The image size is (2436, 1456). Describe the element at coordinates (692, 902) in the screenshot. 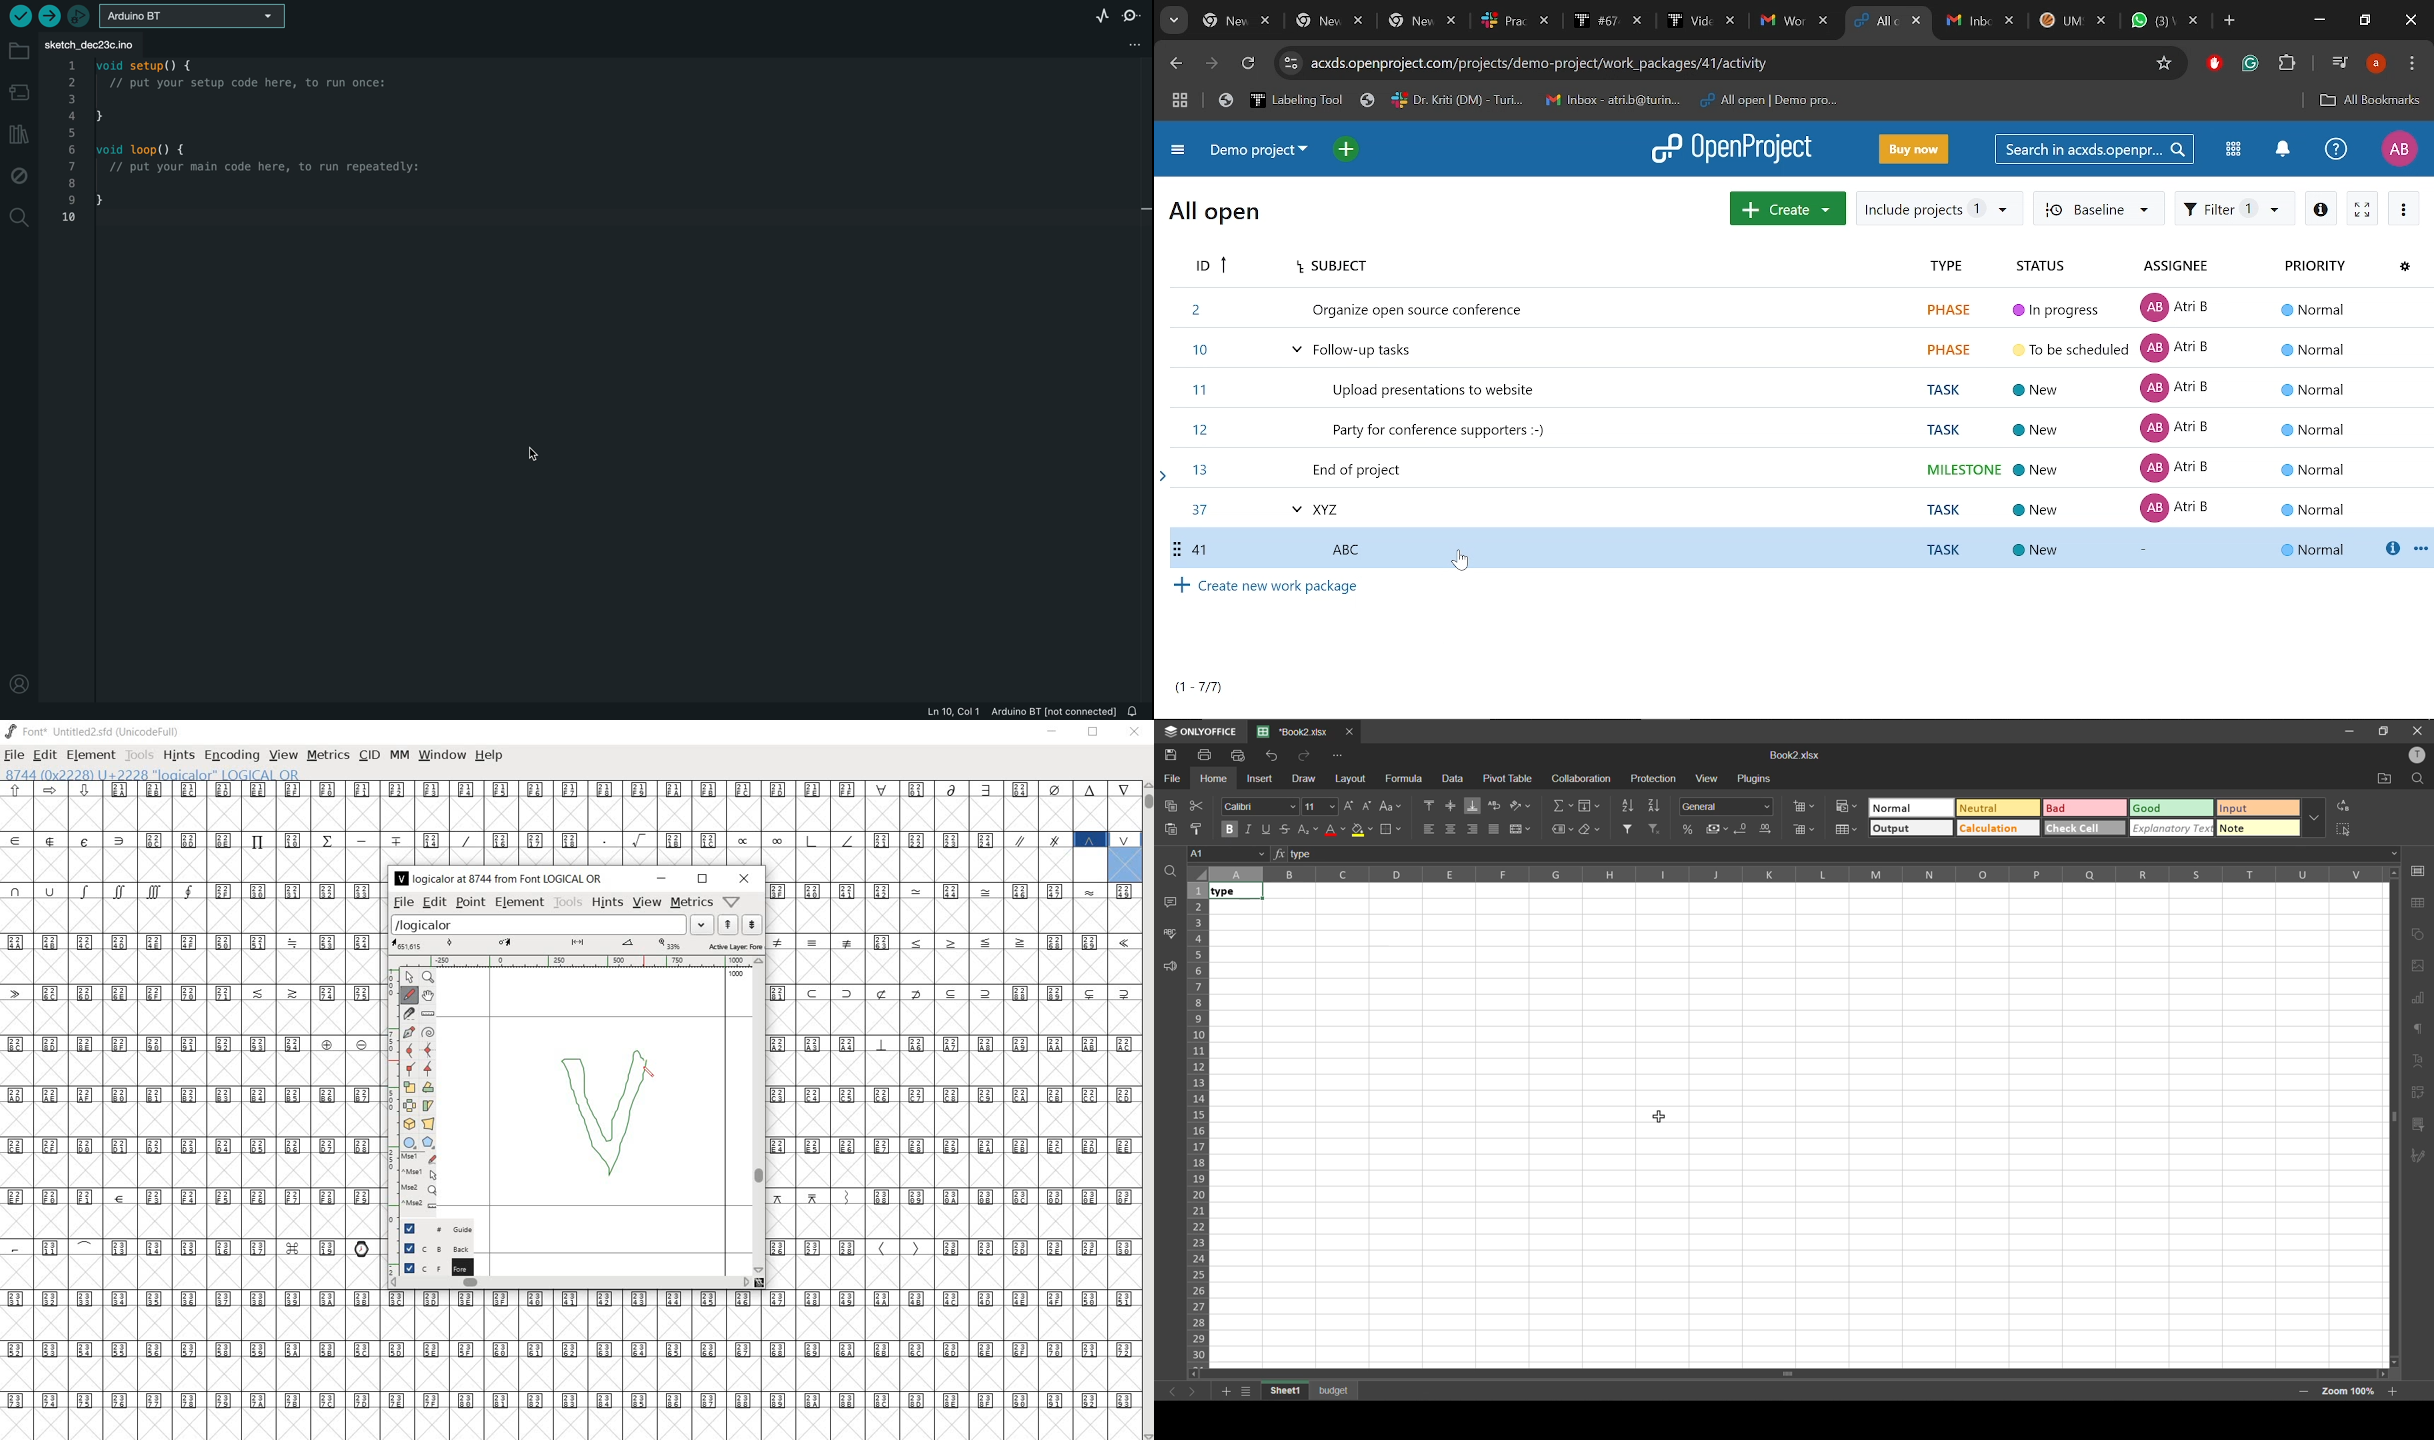

I see `metrics` at that location.